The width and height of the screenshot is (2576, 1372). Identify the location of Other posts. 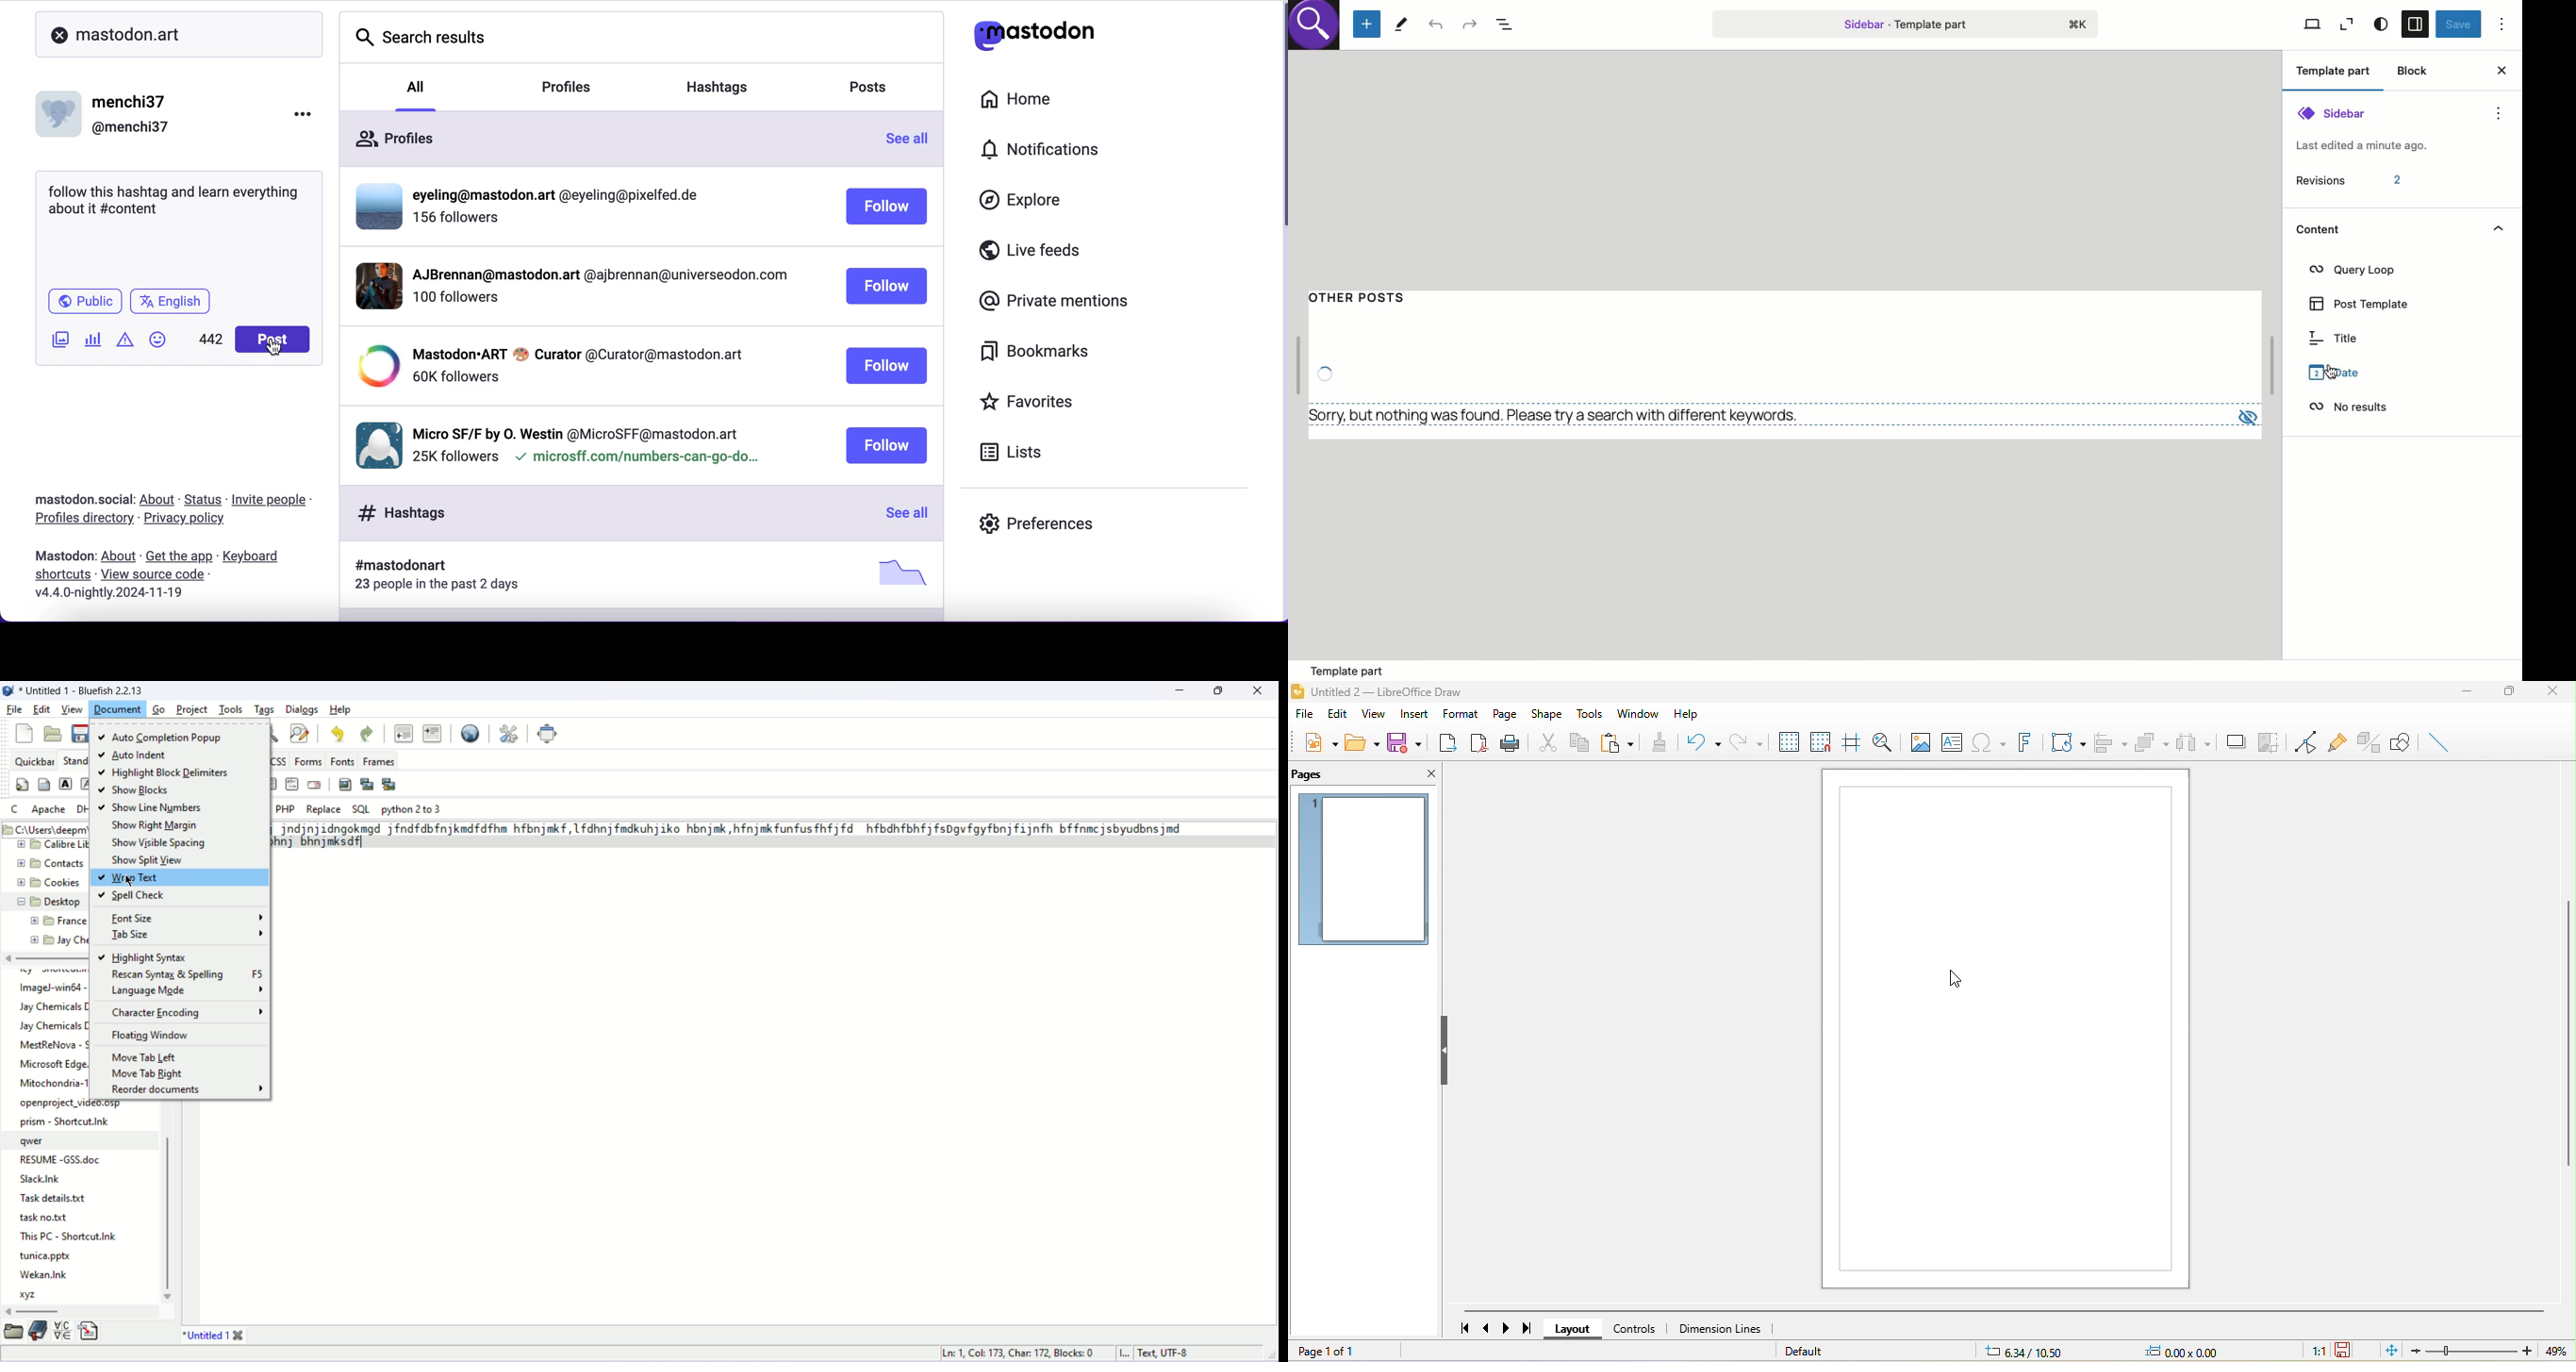
(1375, 304).